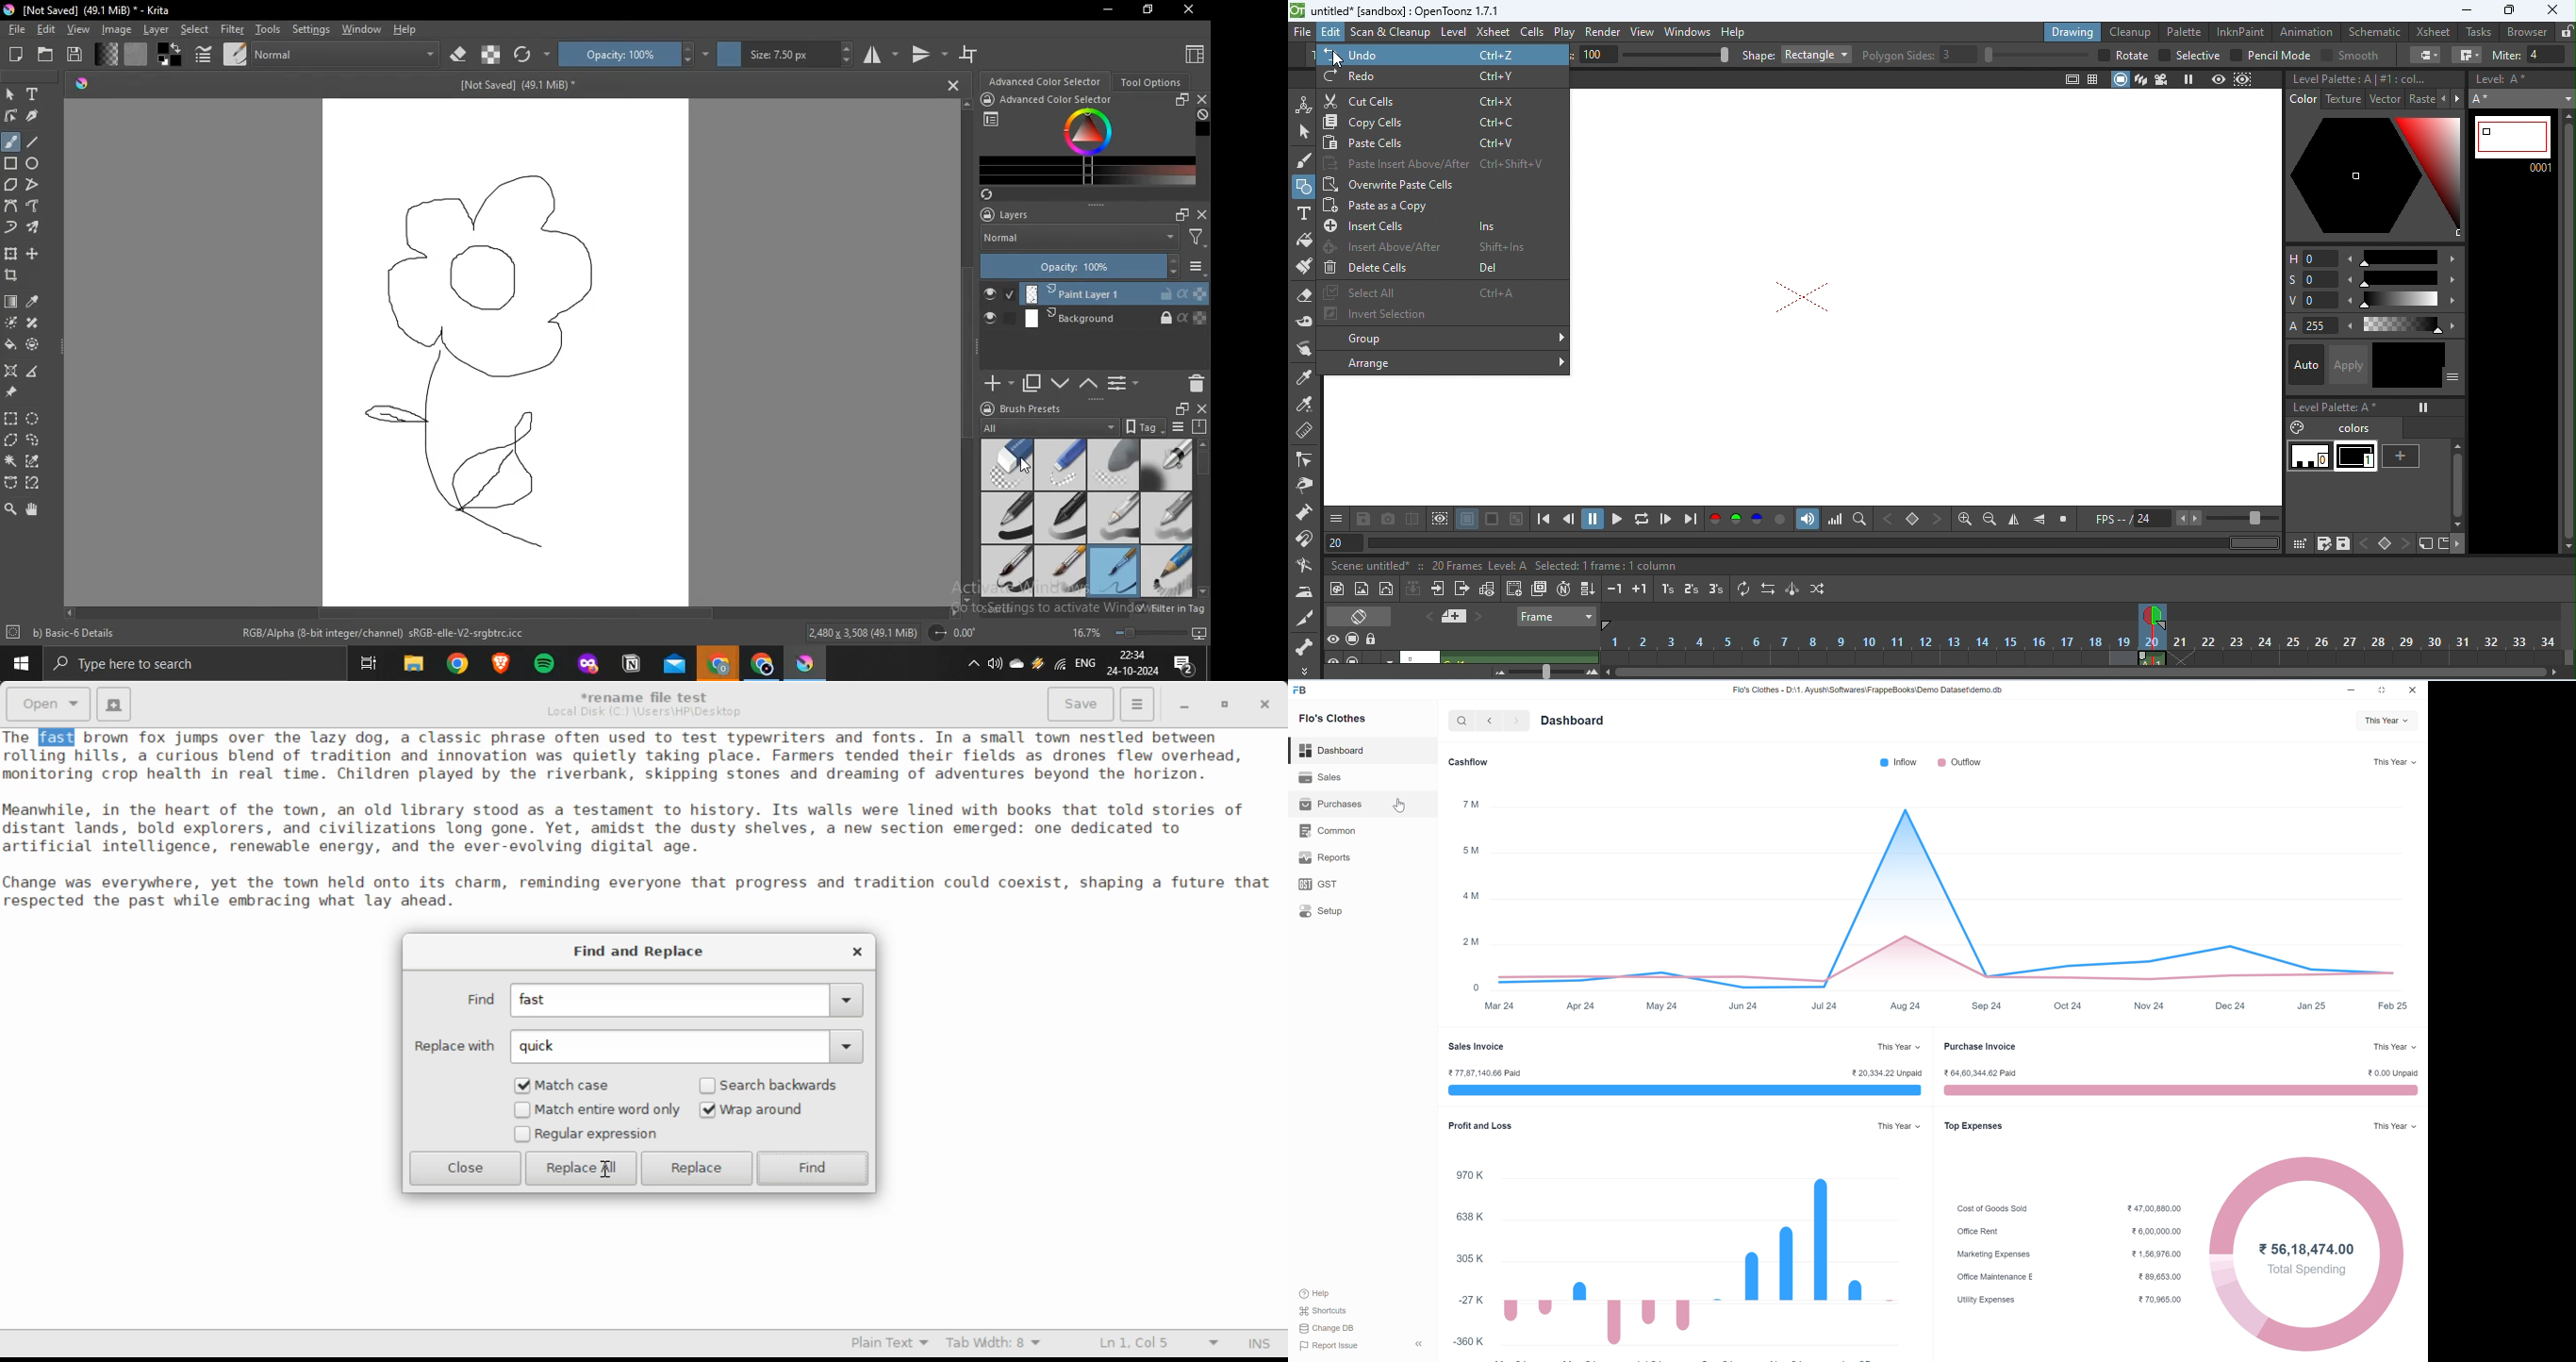  Describe the element at coordinates (1445, 54) in the screenshot. I see `undo` at that location.